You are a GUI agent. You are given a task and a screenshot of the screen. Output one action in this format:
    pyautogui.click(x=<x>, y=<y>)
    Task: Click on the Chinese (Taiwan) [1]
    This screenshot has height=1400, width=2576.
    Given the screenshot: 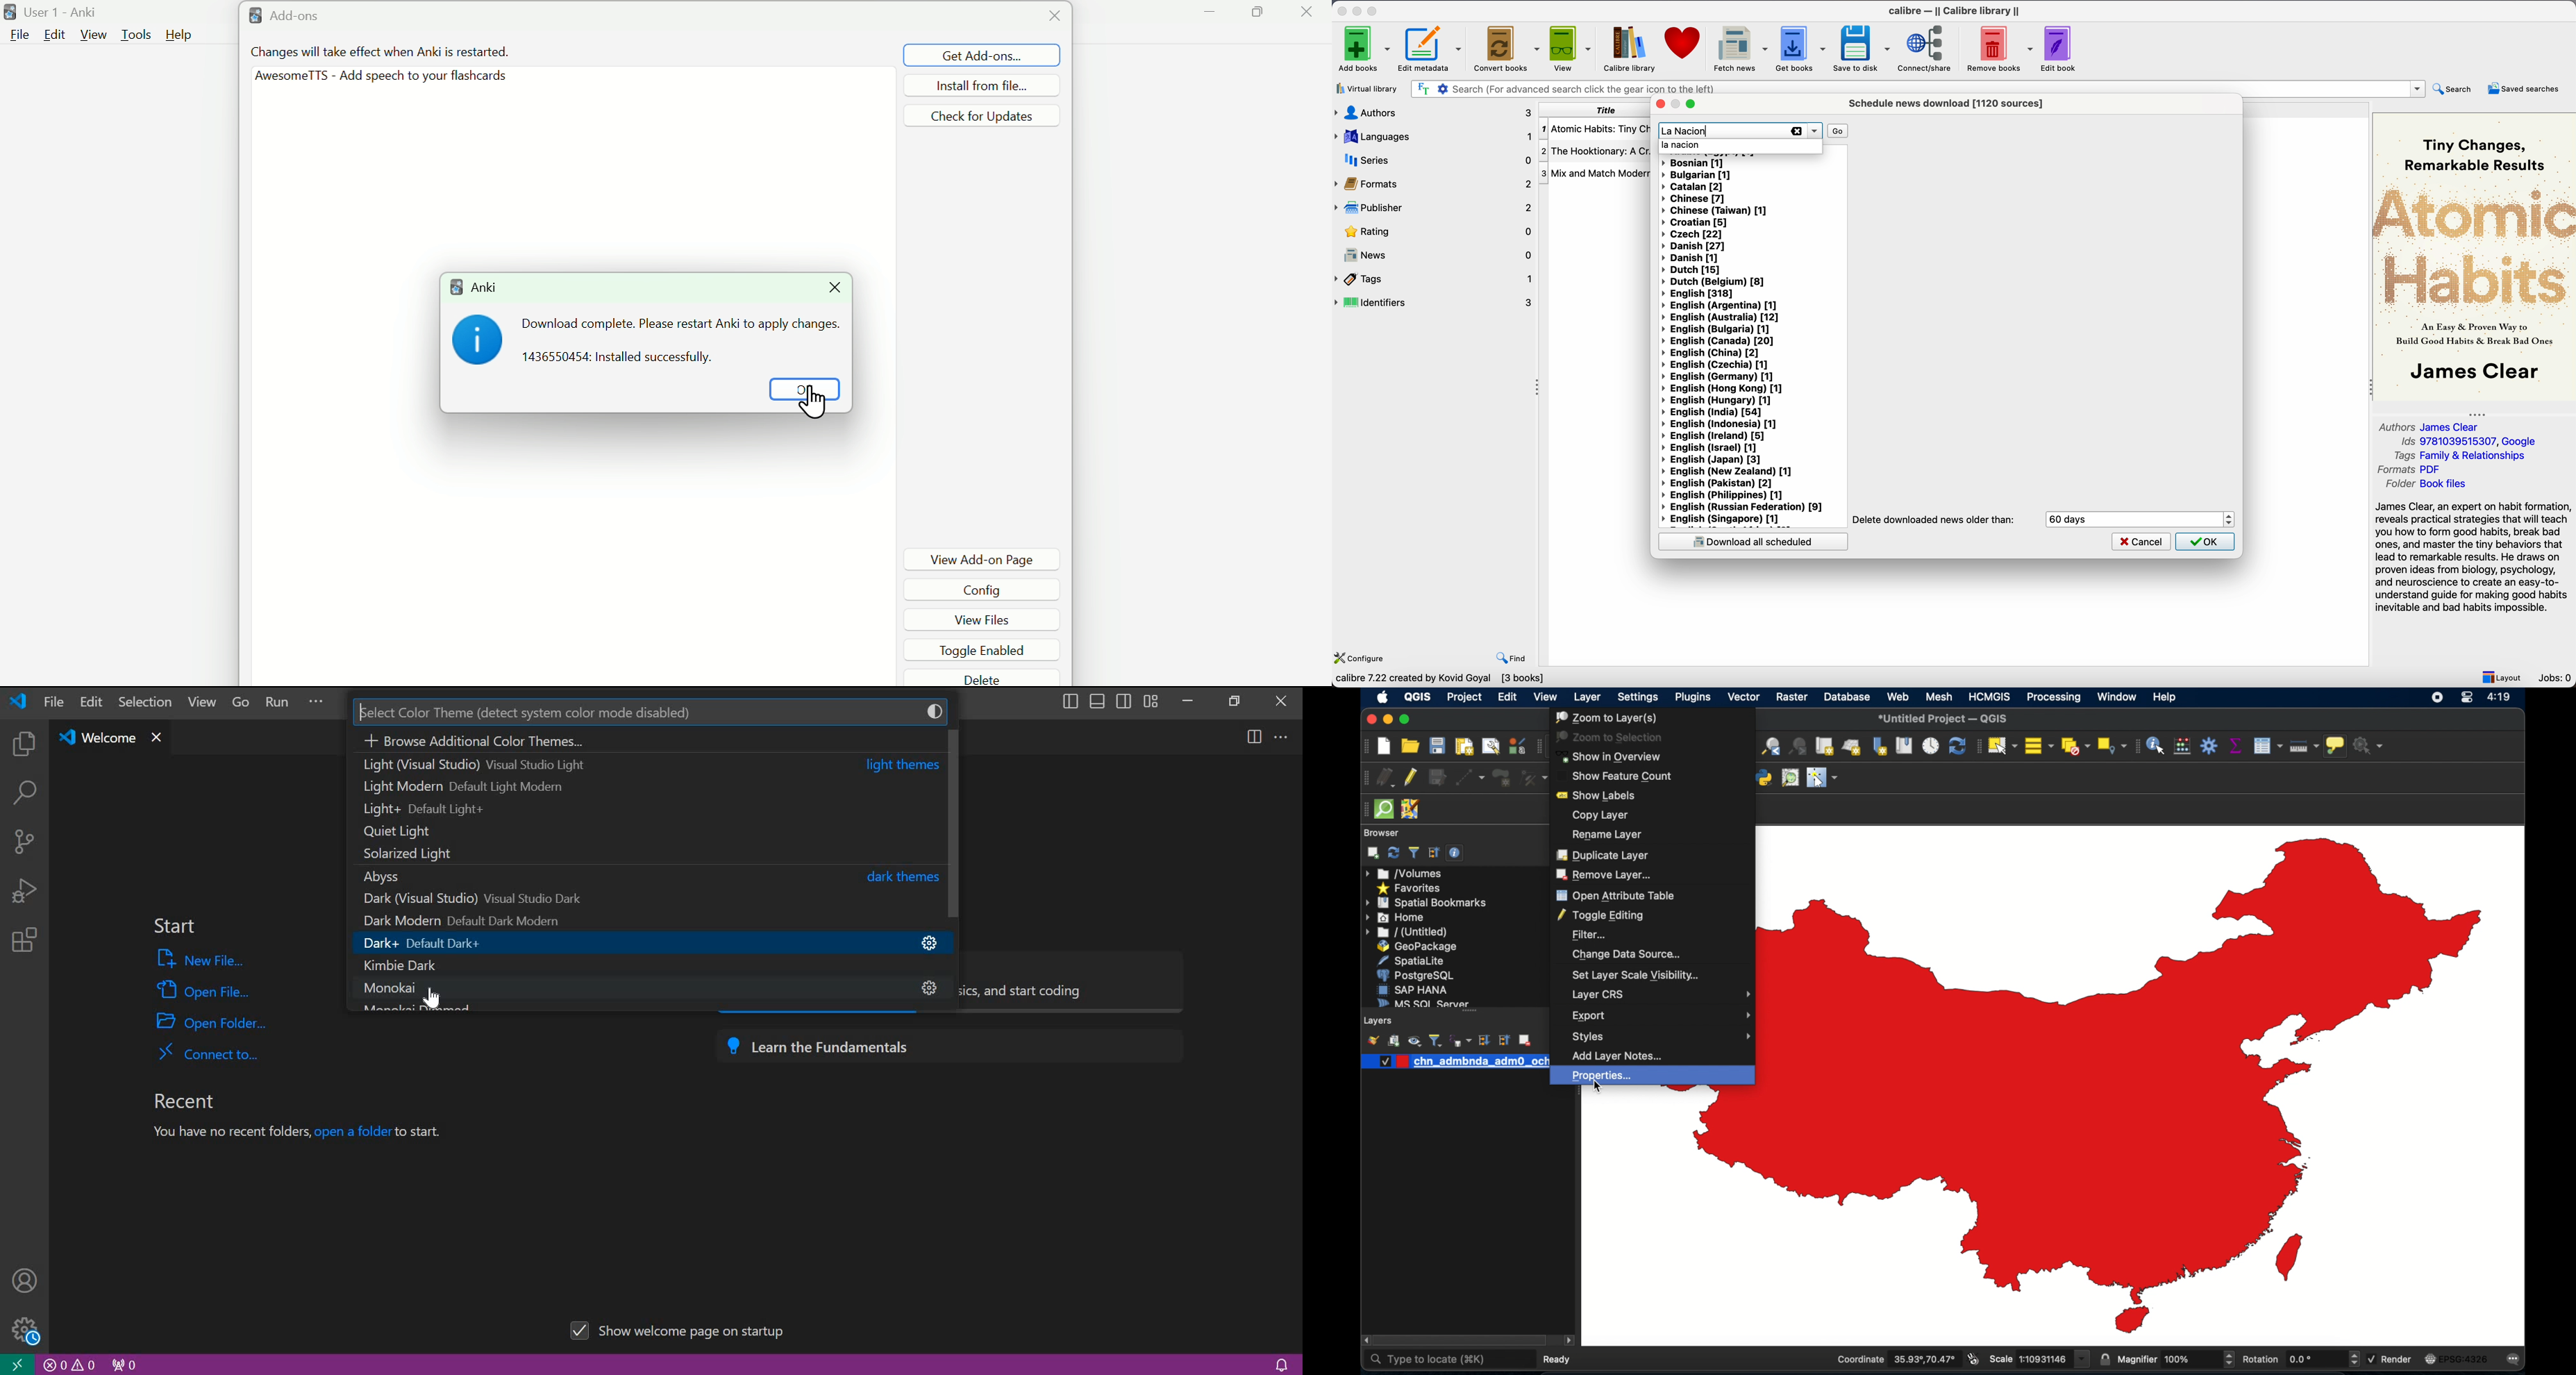 What is the action you would take?
    pyautogui.click(x=1714, y=210)
    